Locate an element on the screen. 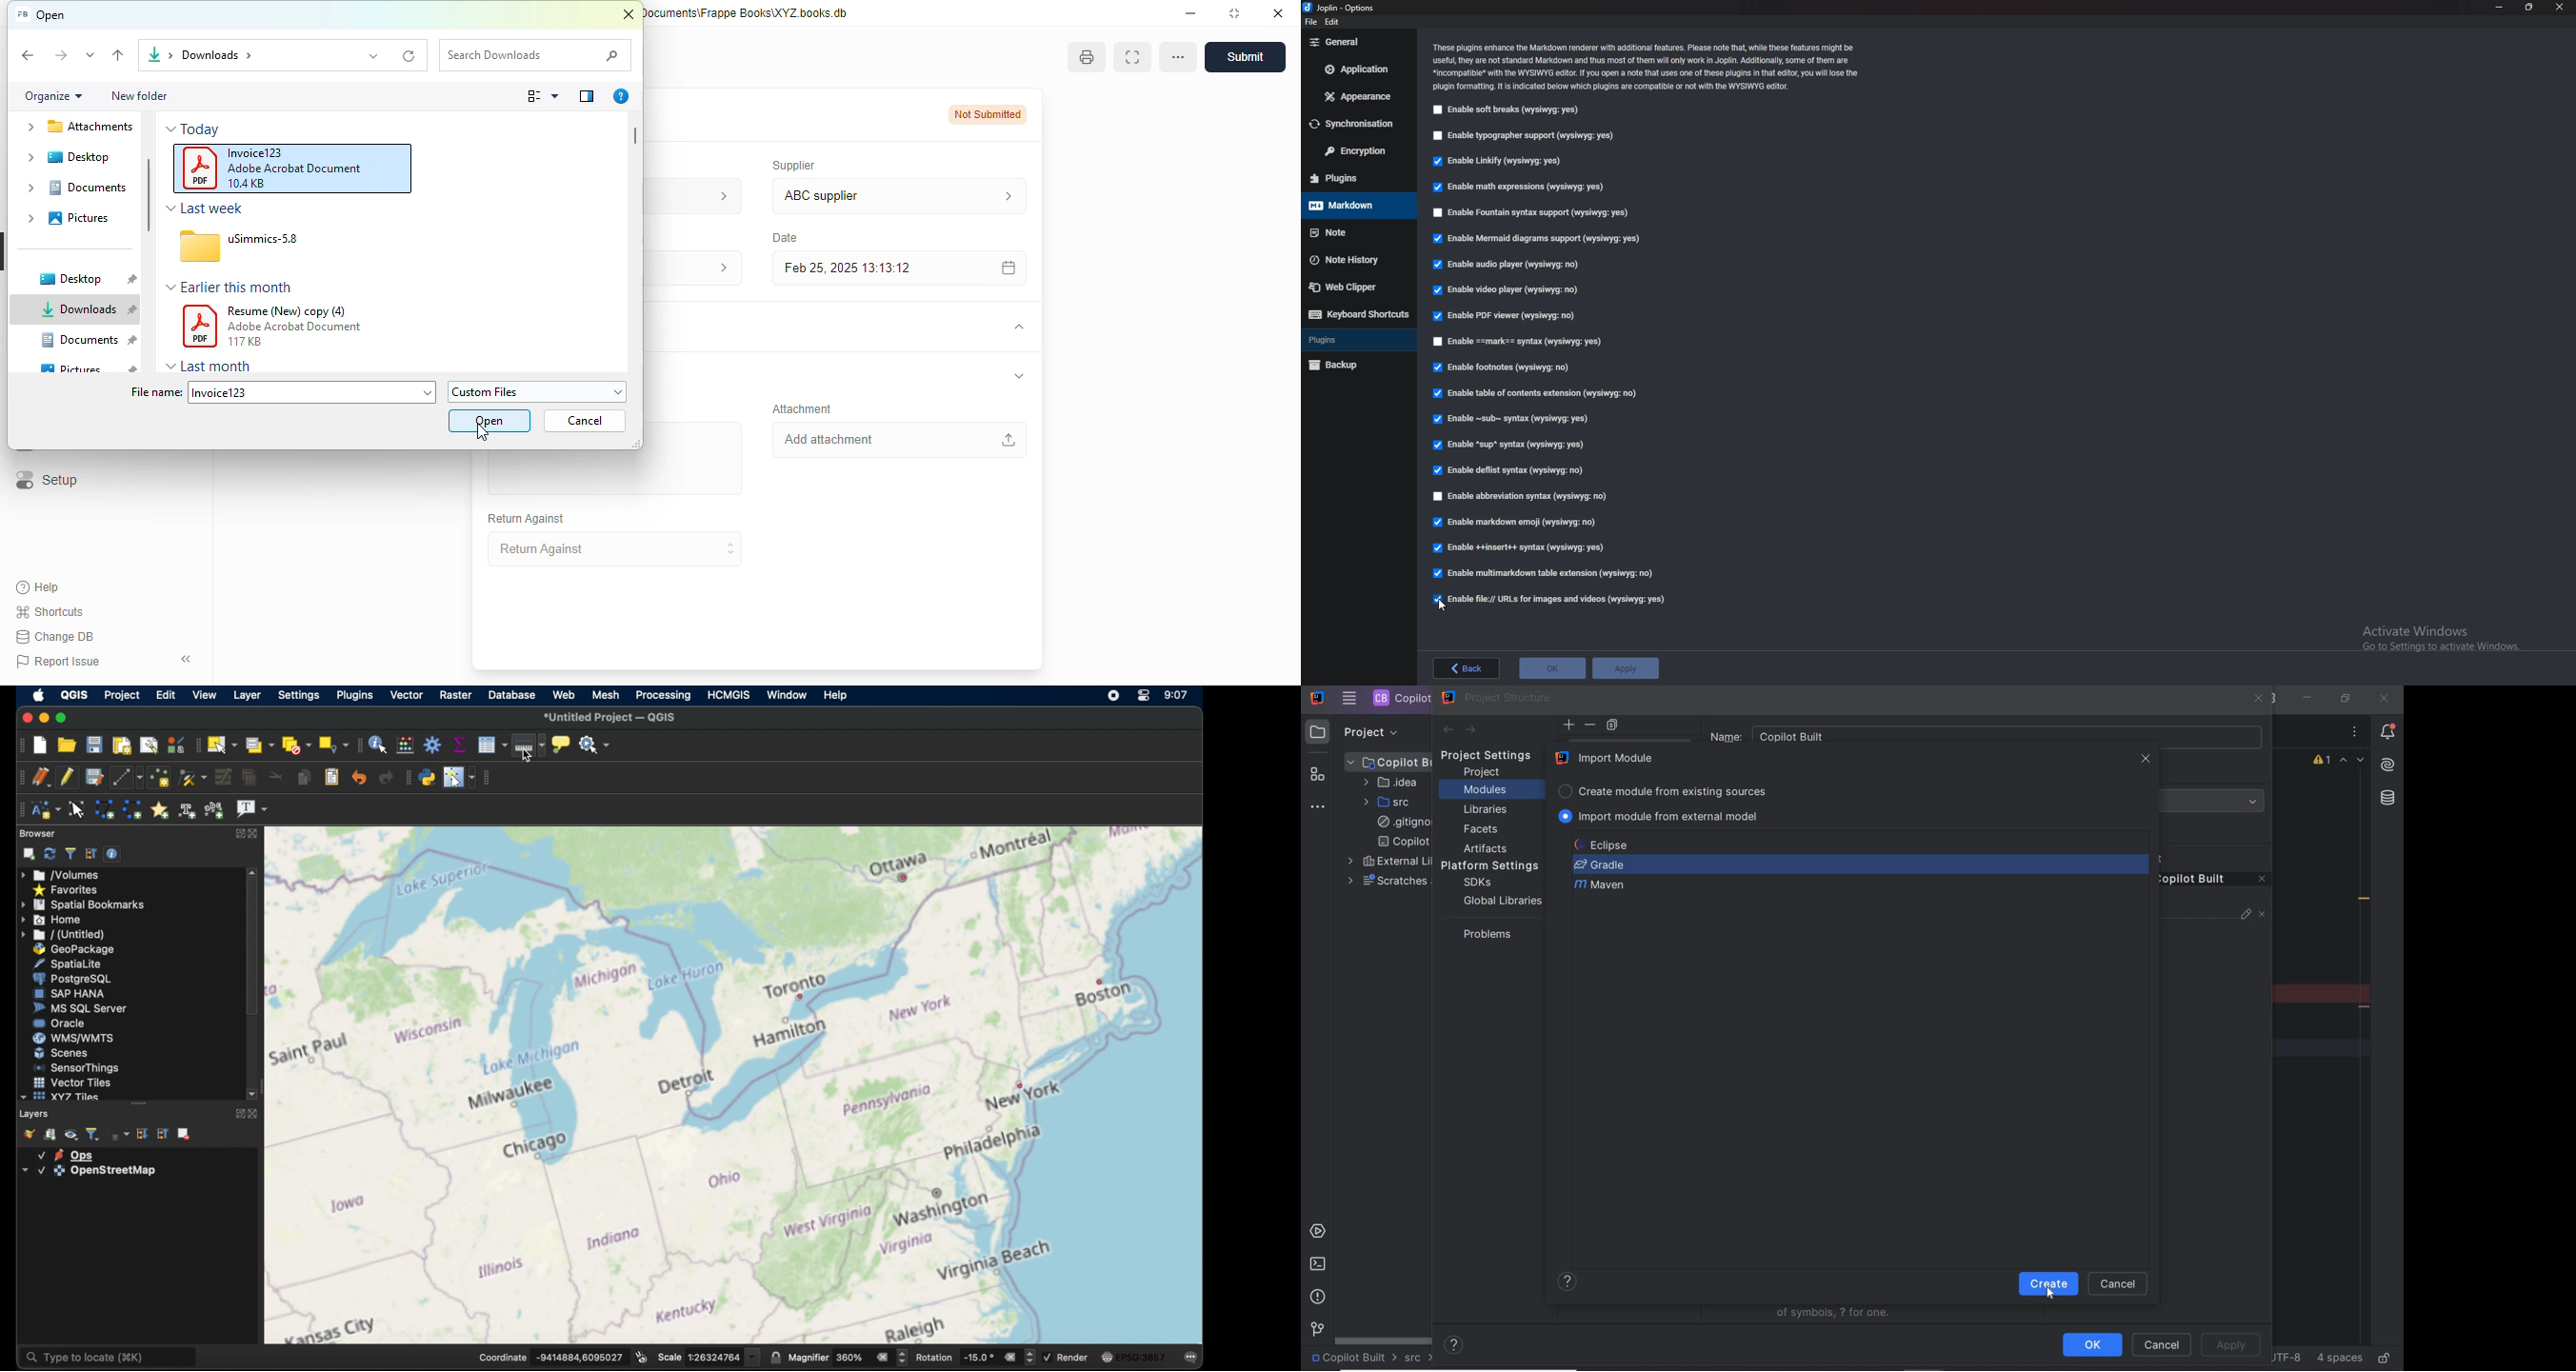 The image size is (2576, 1372). Minimize is located at coordinates (2500, 7).